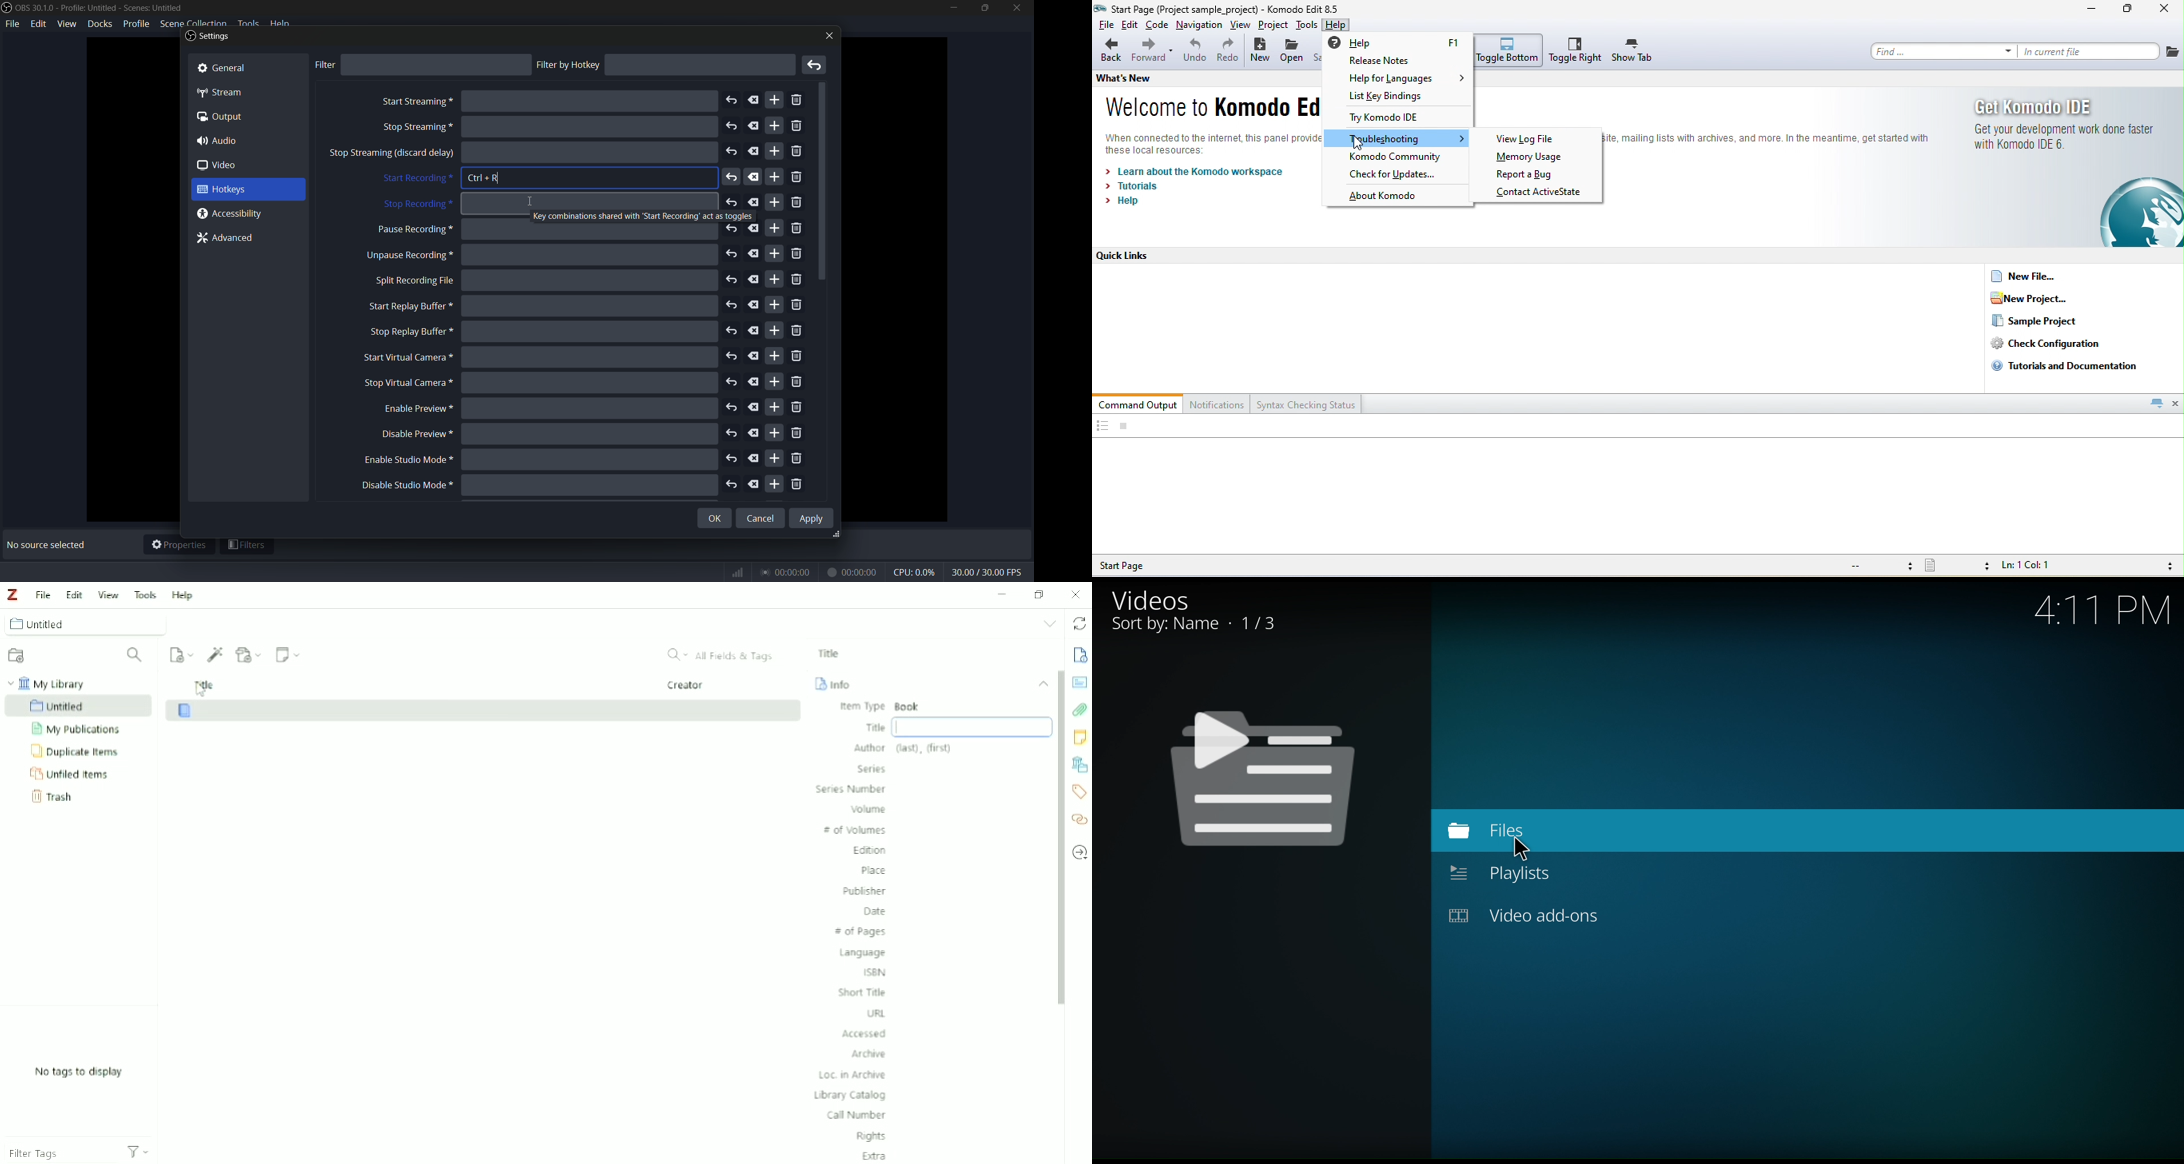  Describe the element at coordinates (824, 183) in the screenshot. I see `scroll down` at that location.